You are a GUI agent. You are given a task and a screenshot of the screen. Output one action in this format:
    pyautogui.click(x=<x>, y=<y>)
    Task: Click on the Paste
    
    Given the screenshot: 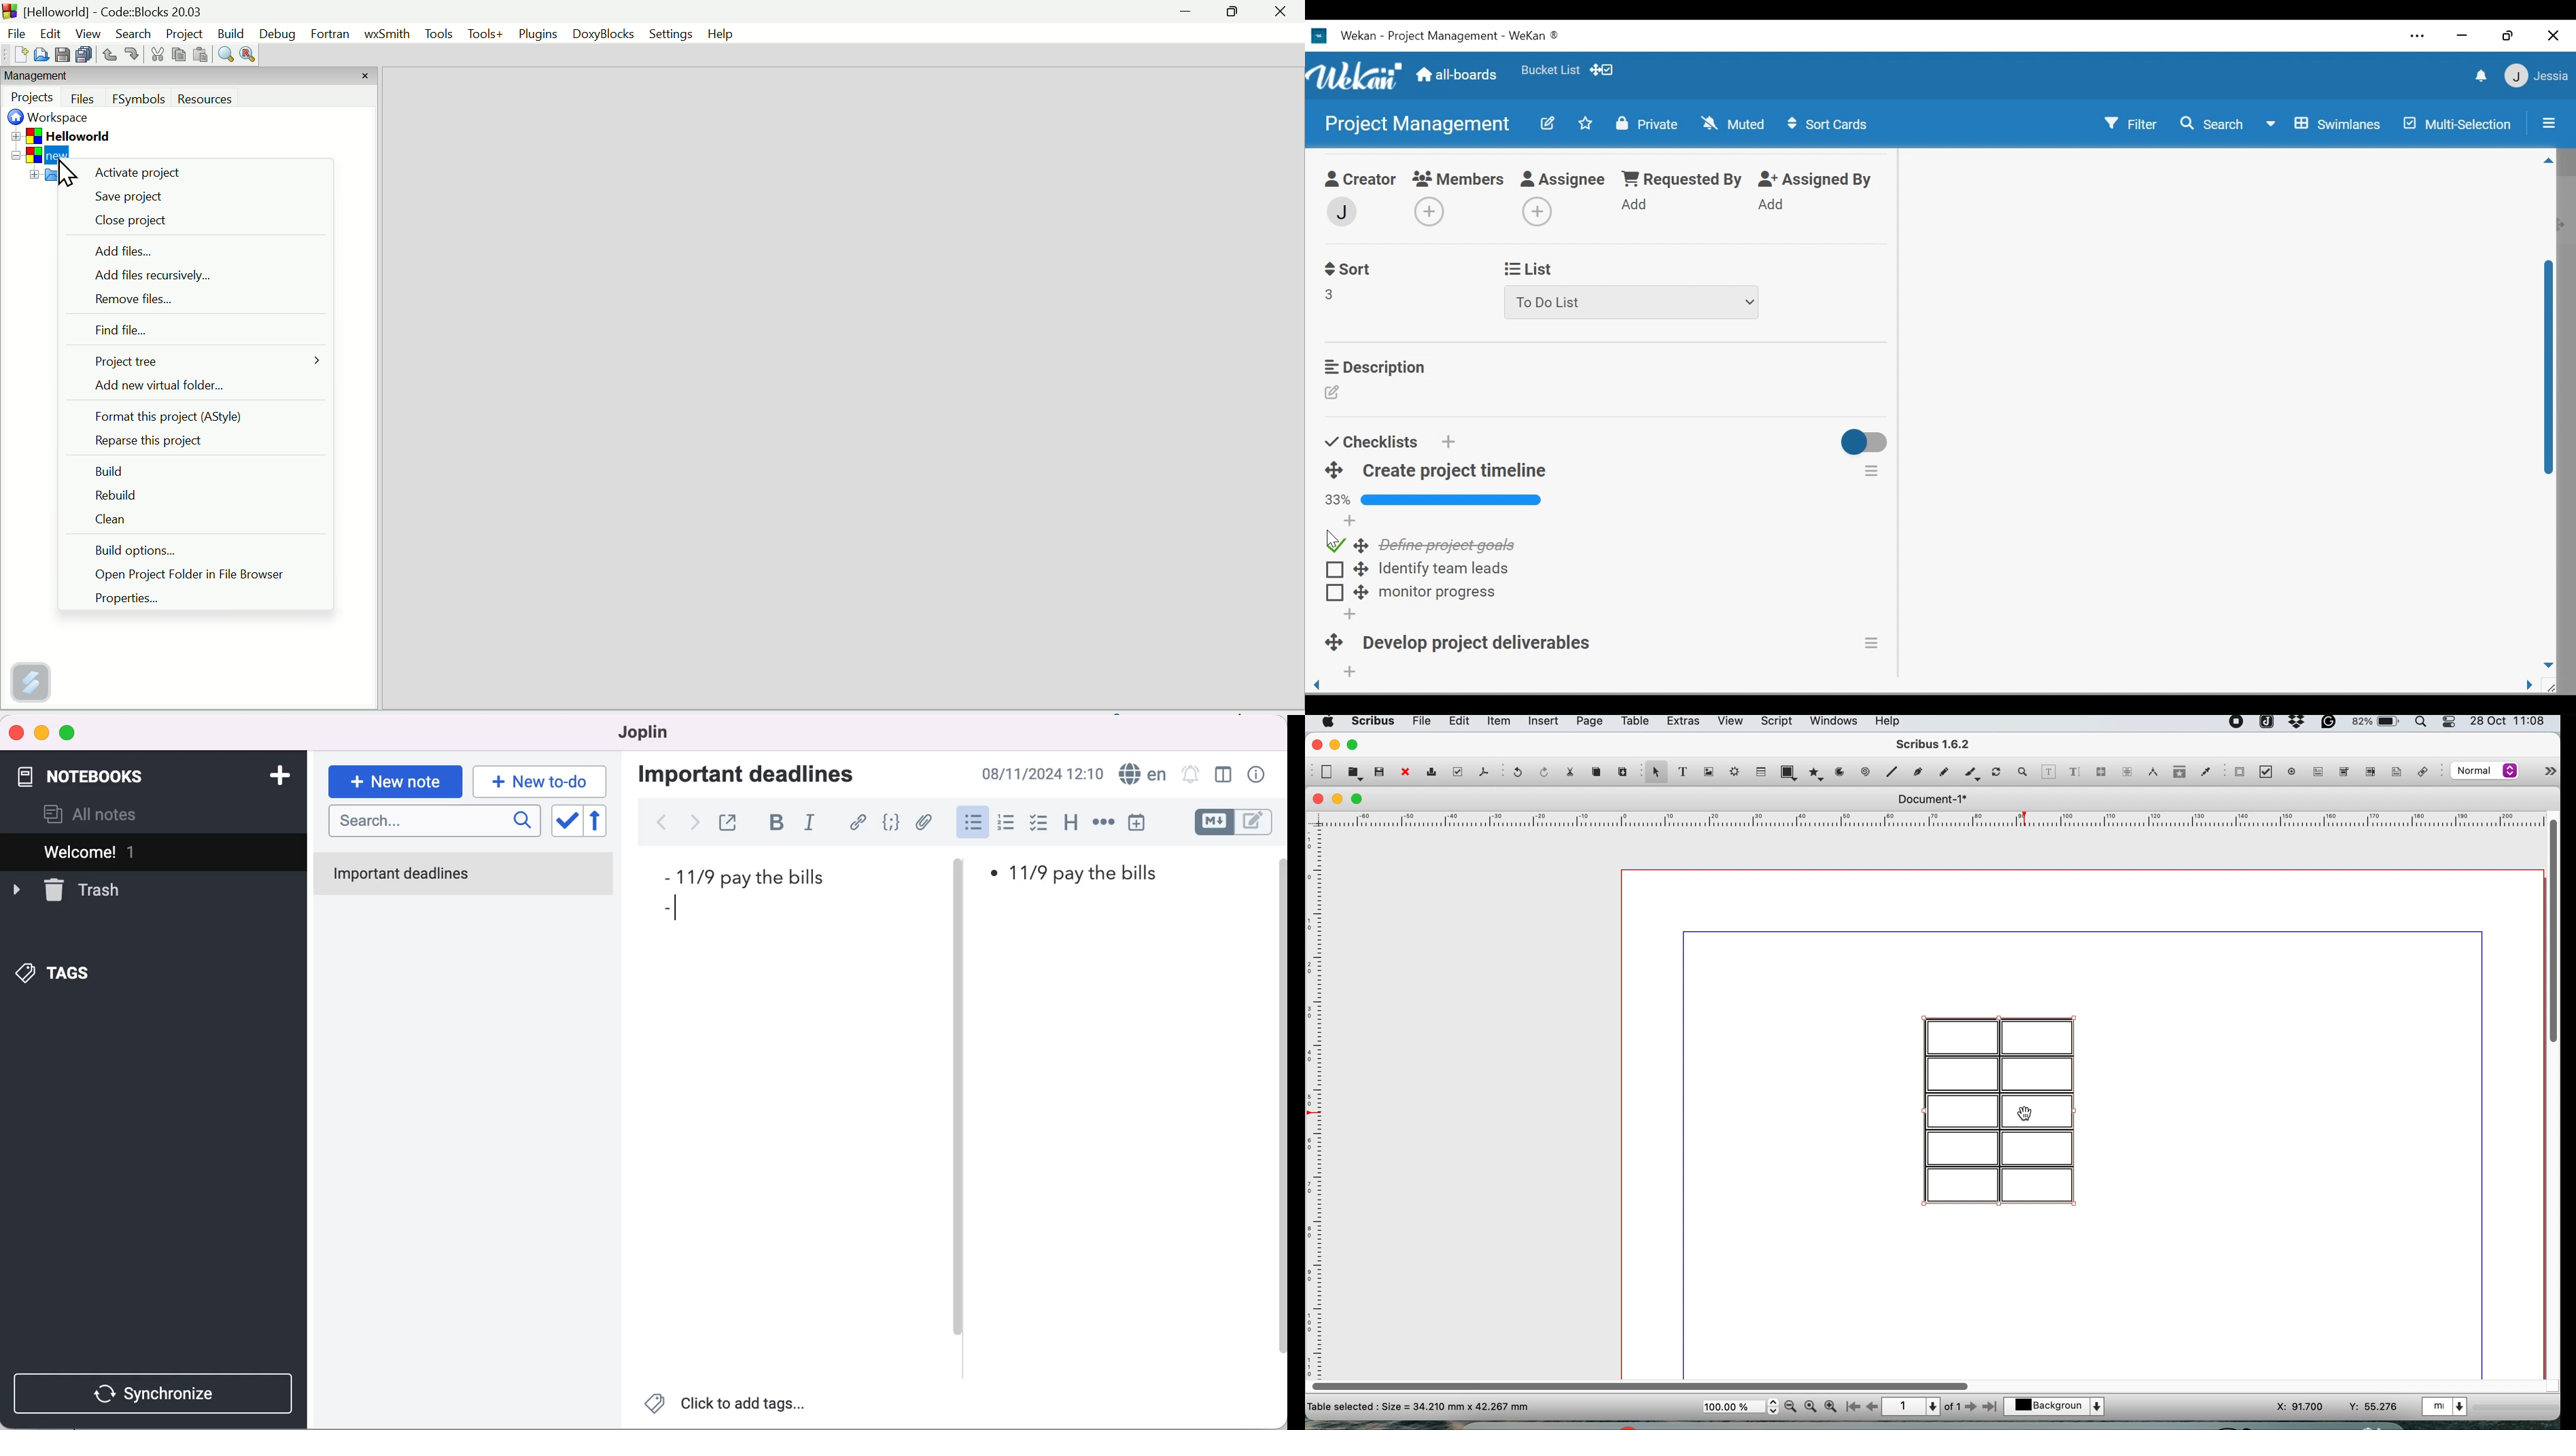 What is the action you would take?
    pyautogui.click(x=199, y=56)
    